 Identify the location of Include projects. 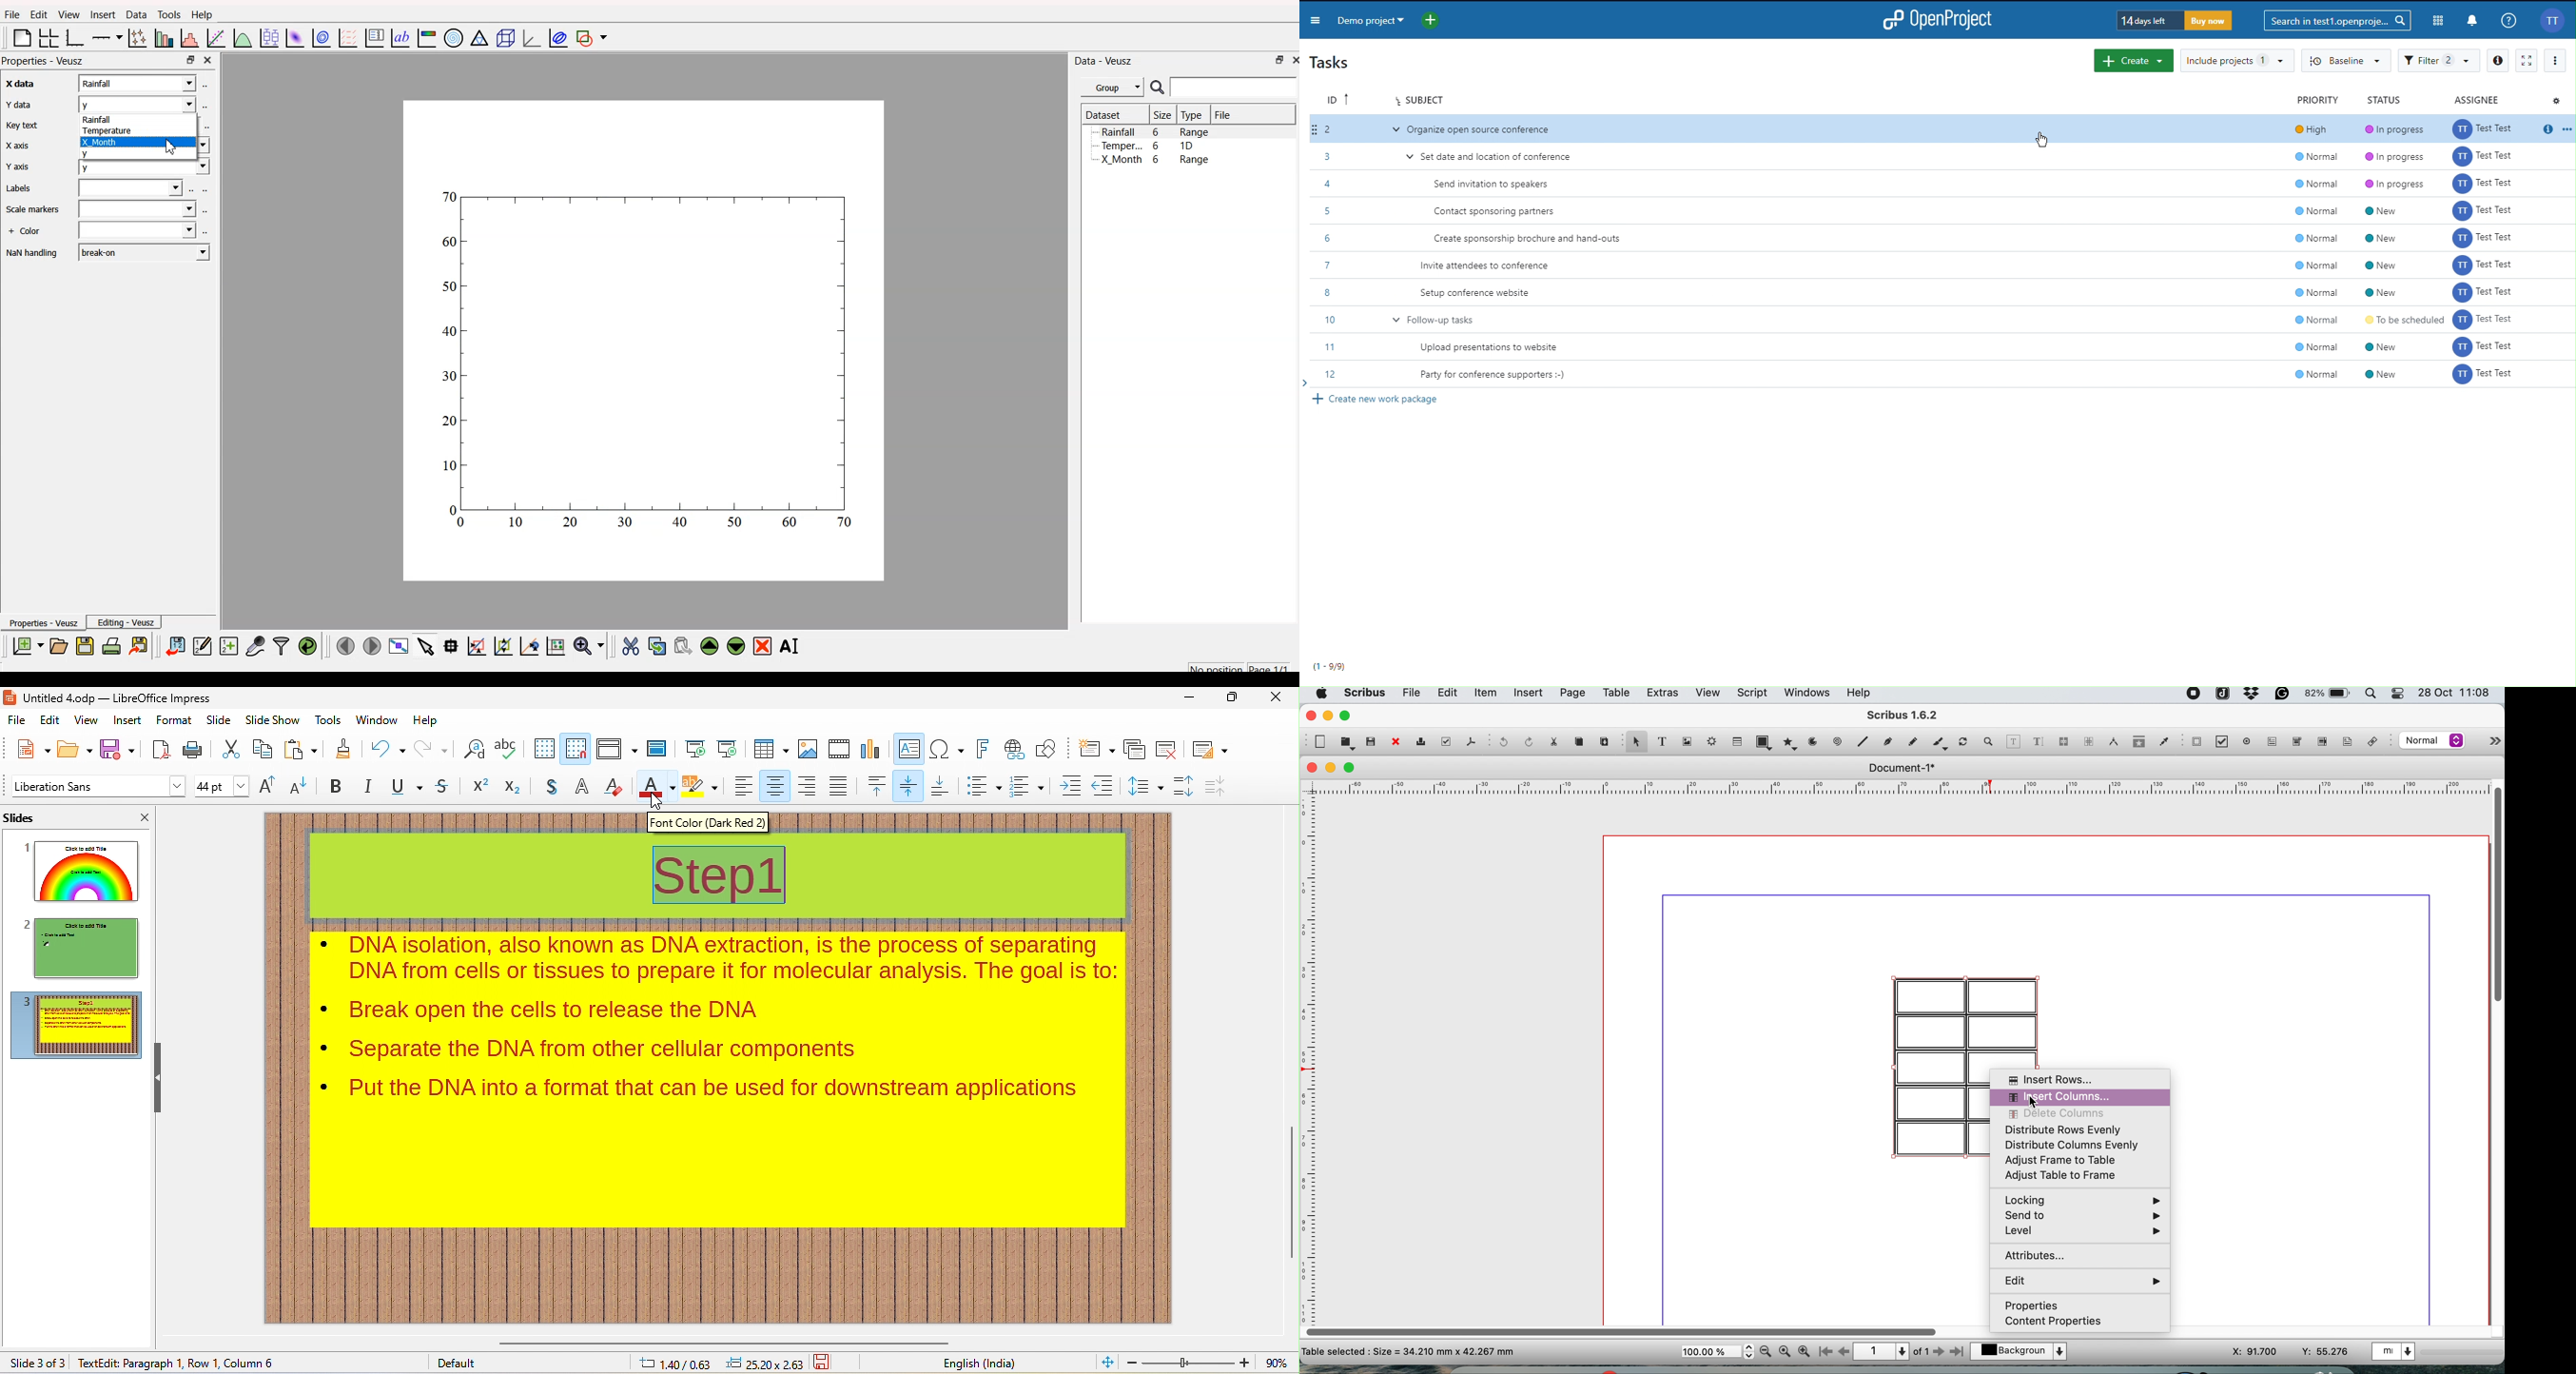
(2235, 58).